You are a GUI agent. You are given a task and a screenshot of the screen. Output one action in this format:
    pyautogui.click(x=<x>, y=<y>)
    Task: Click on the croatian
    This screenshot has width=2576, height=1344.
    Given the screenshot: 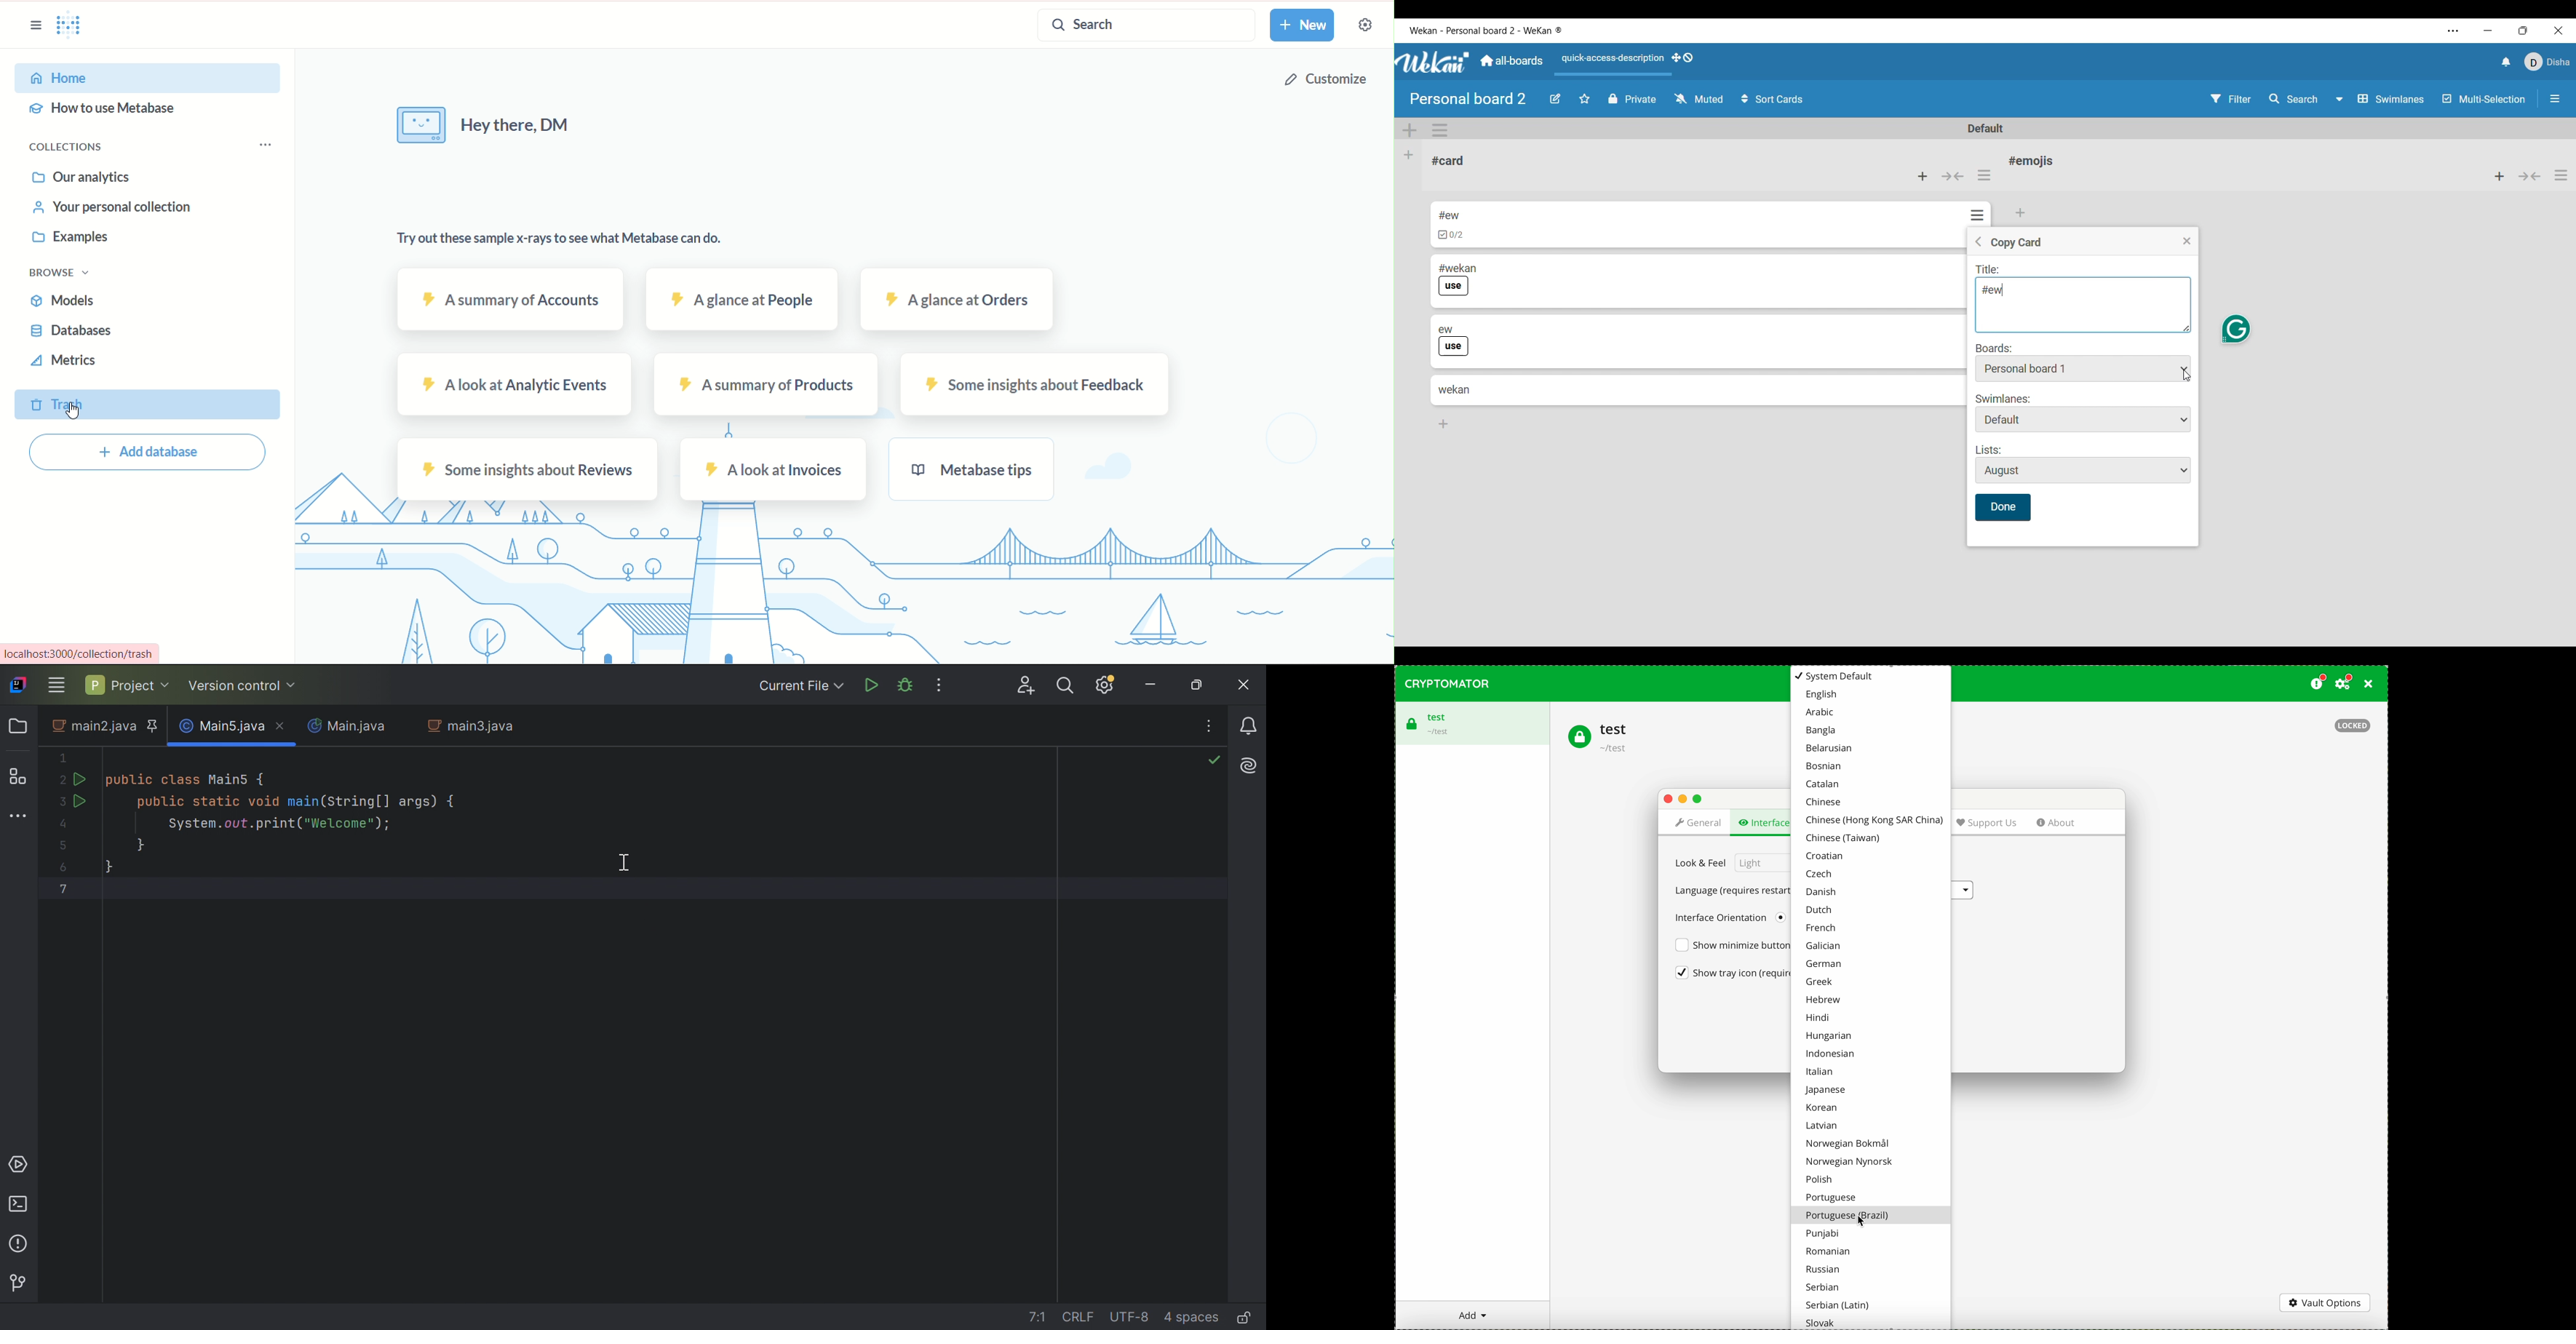 What is the action you would take?
    pyautogui.click(x=1830, y=858)
    